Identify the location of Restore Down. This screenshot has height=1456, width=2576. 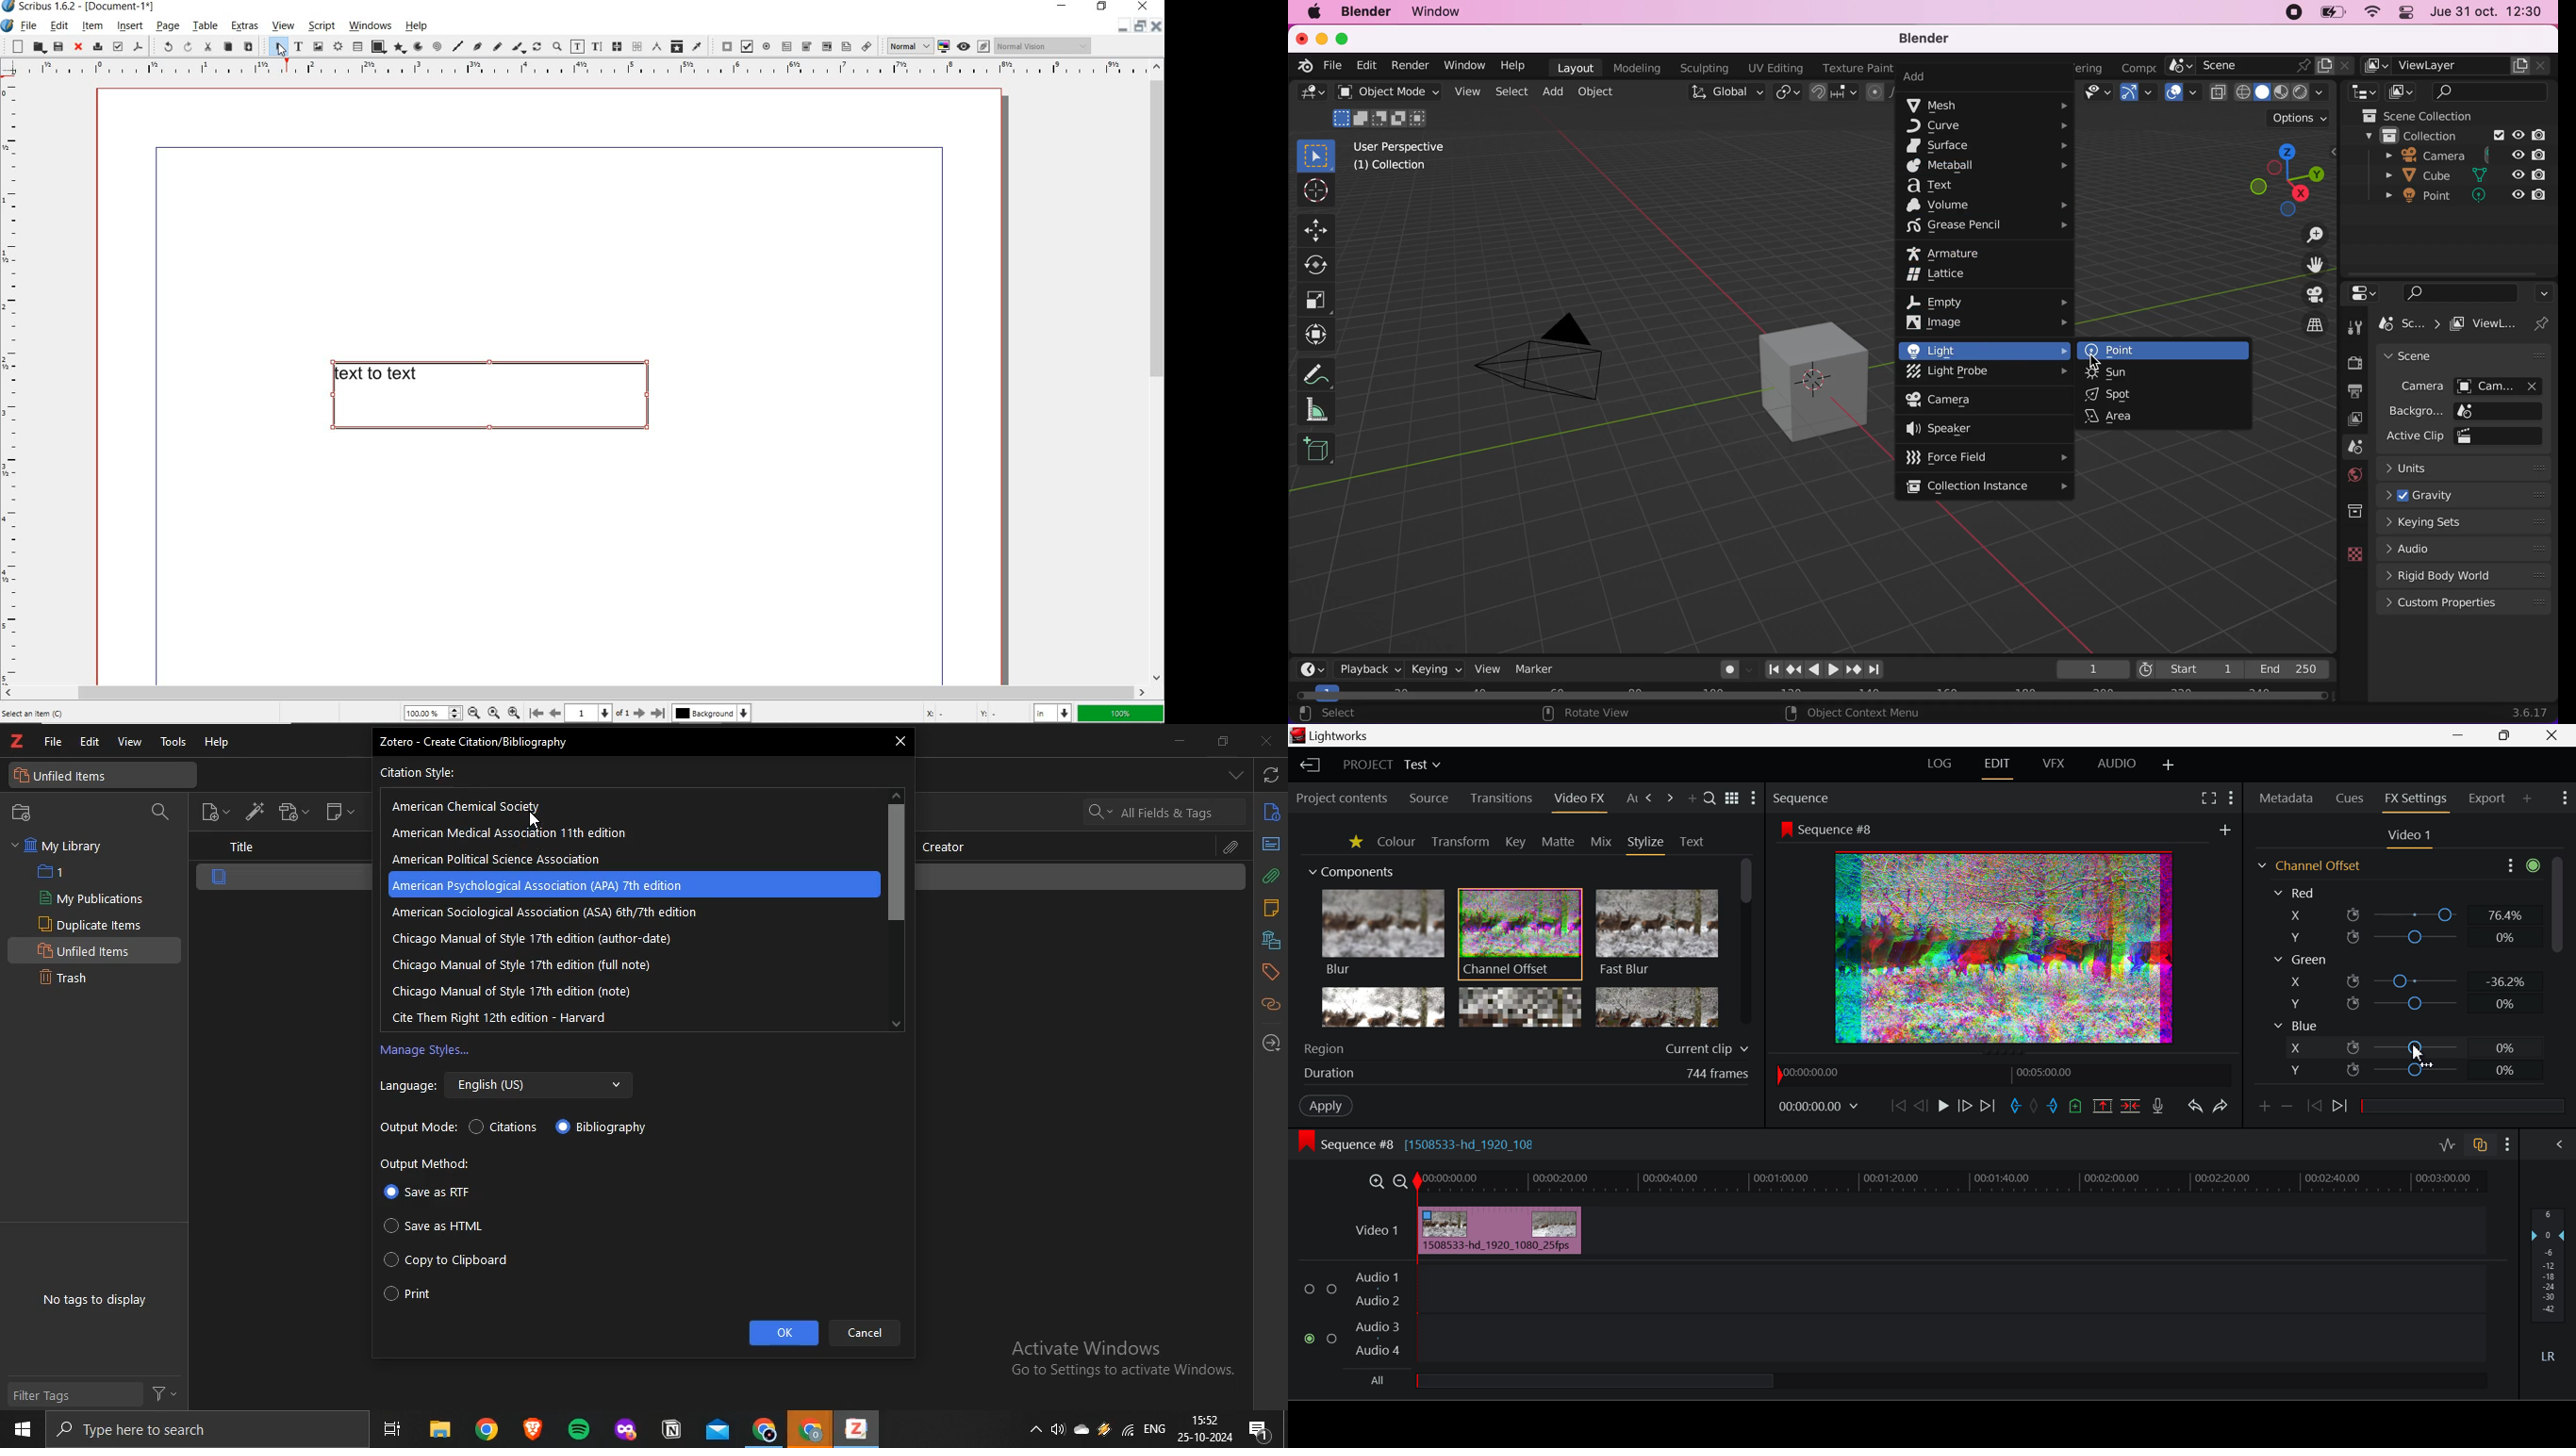
(2463, 736).